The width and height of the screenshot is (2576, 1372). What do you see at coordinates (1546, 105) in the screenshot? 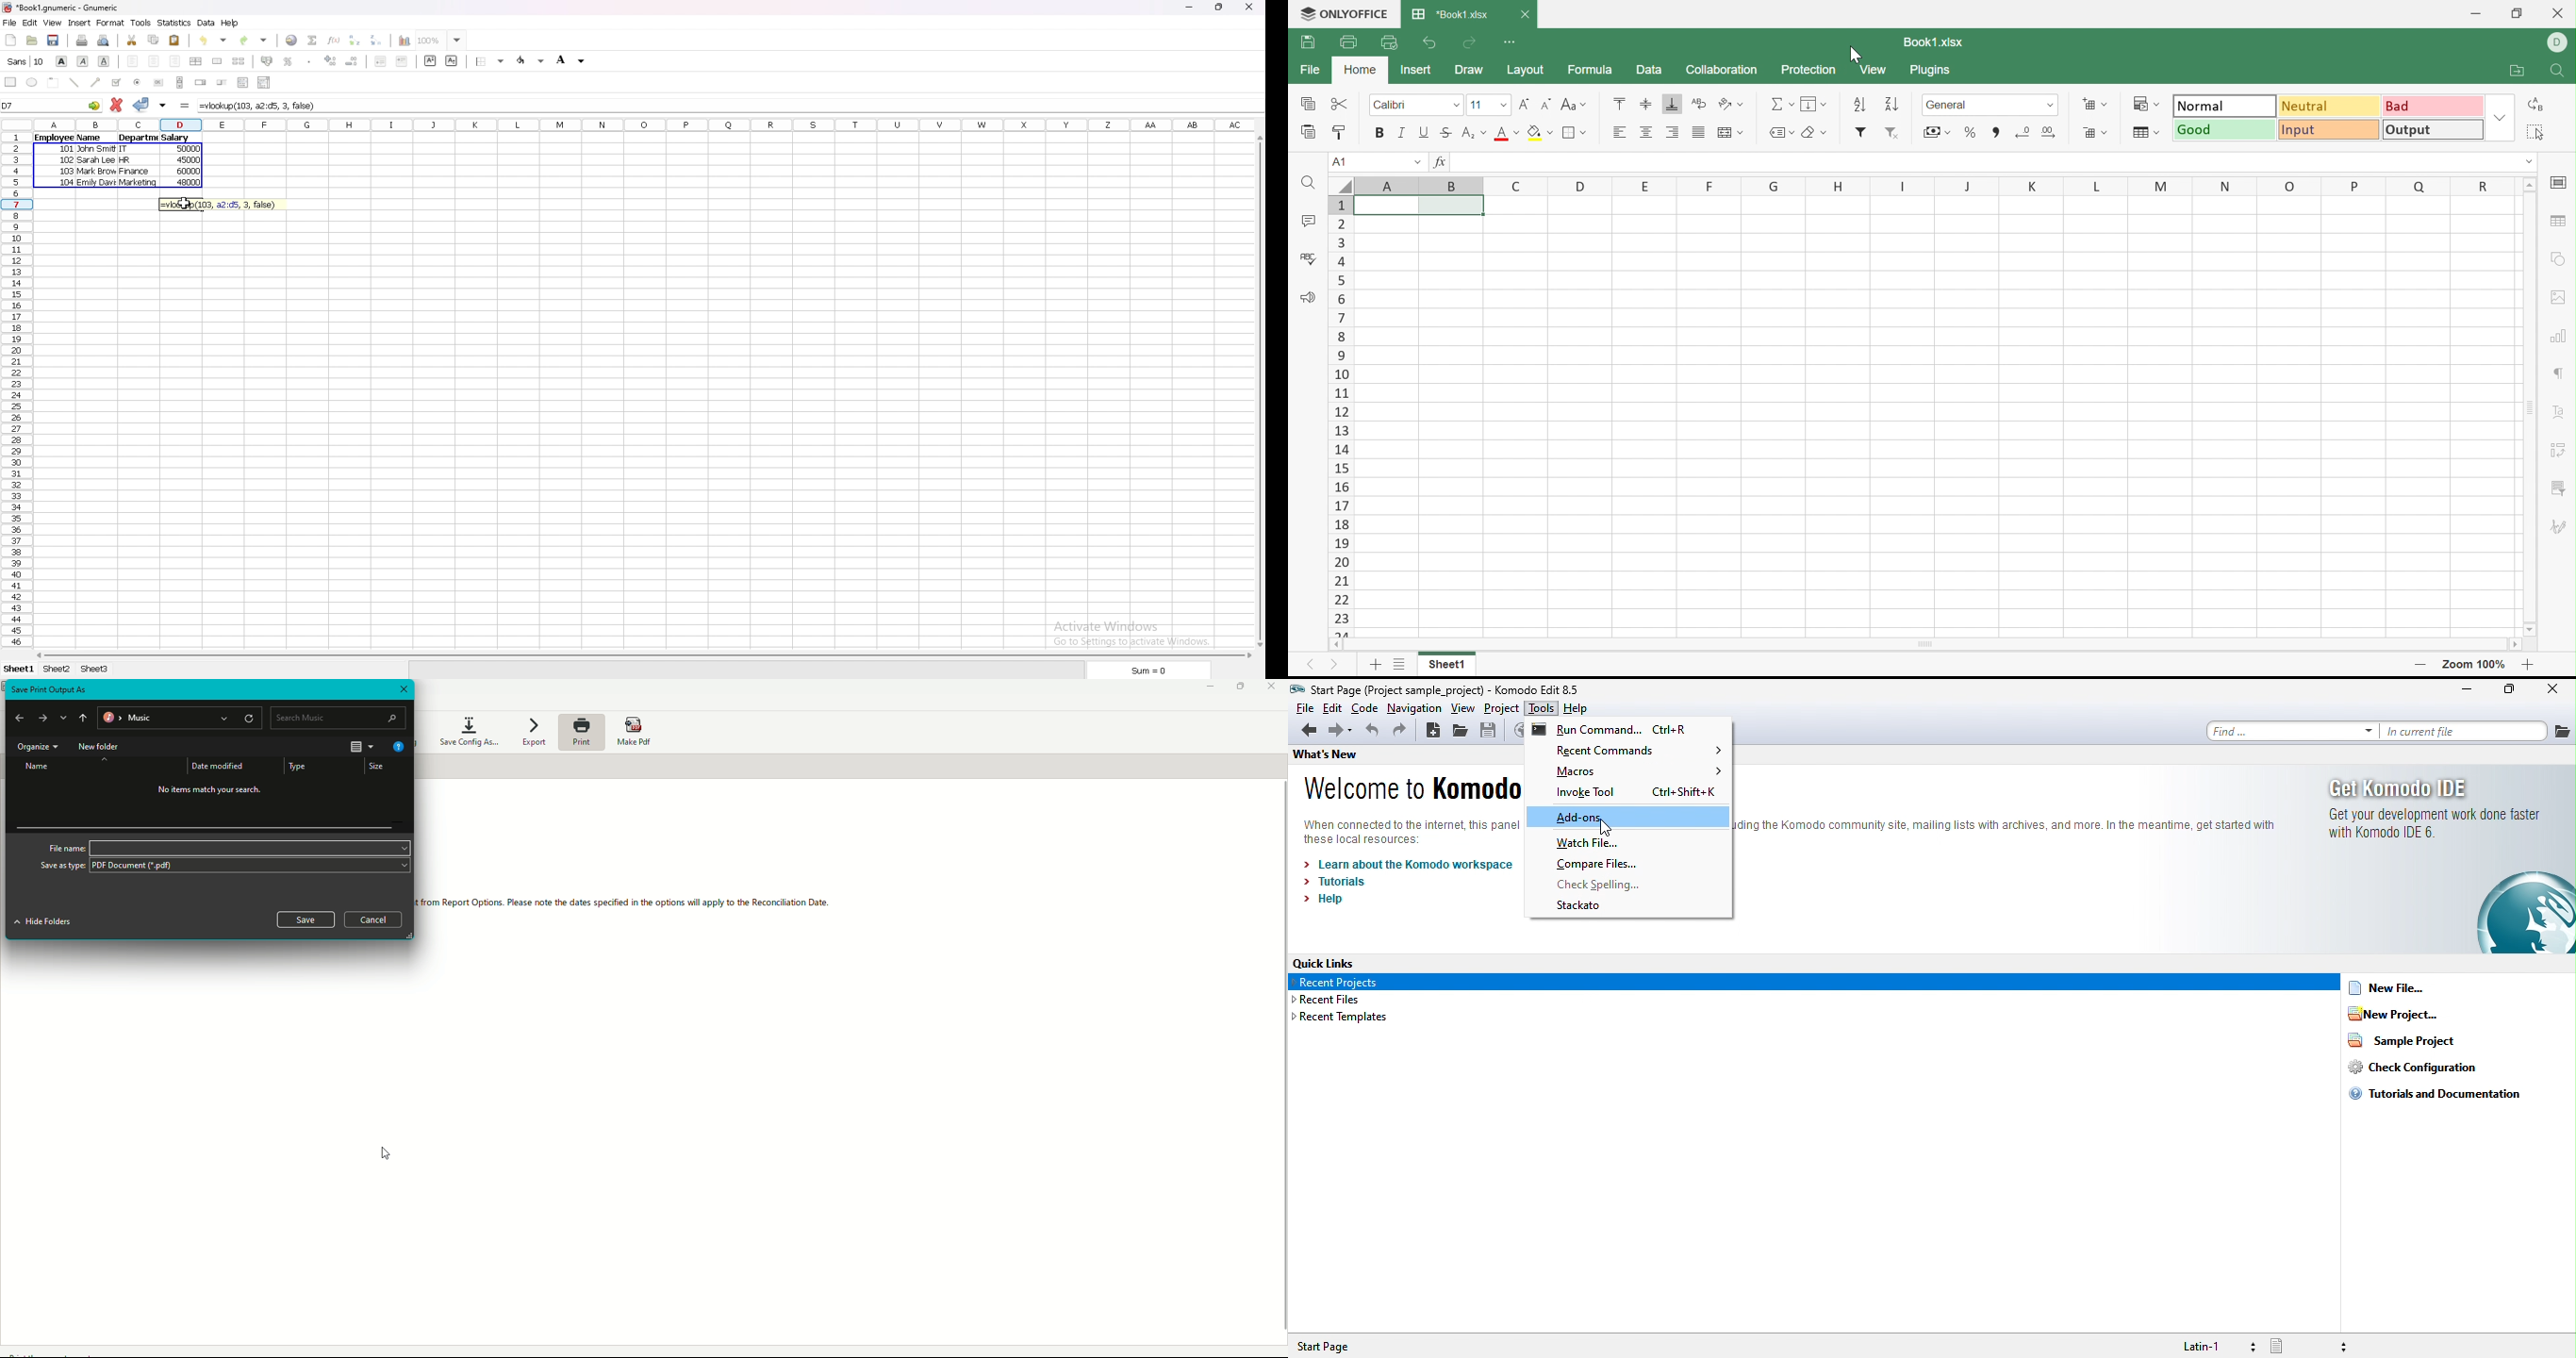
I see `Decrement font size` at bounding box center [1546, 105].